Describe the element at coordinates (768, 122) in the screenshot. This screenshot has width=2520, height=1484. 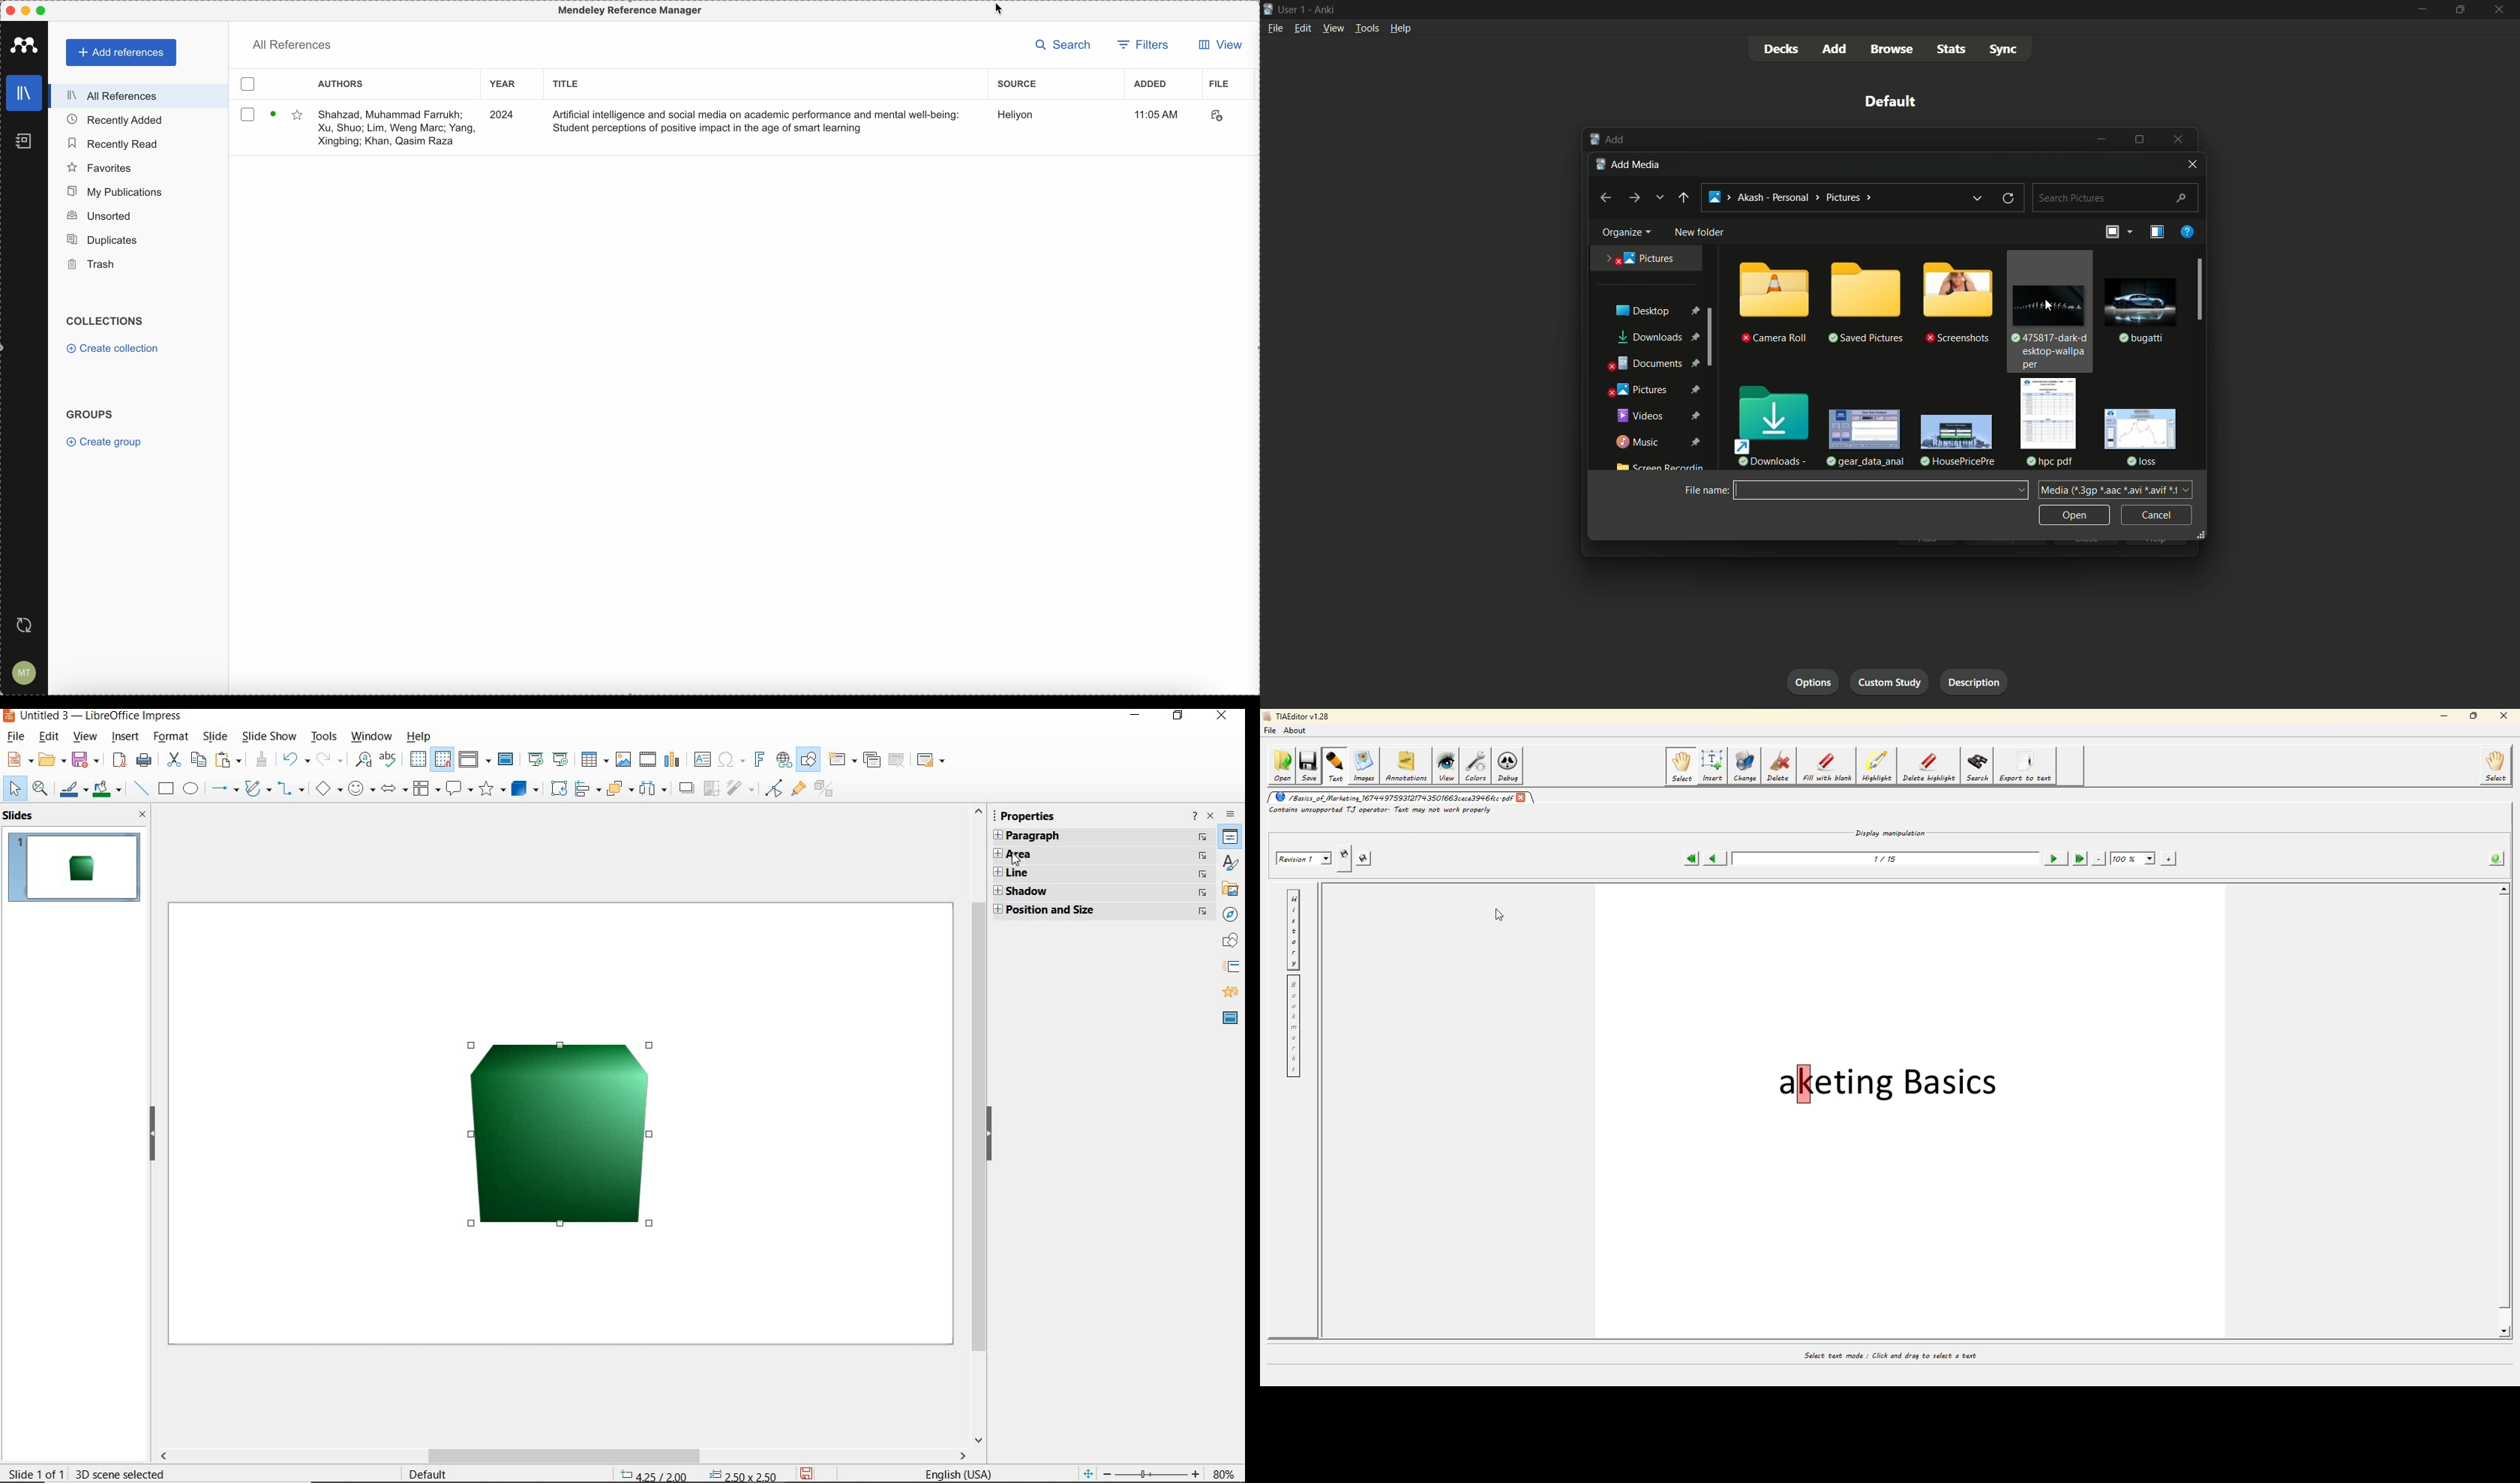
I see `Artificial Intelligence and social media on academic performance and mental well-being` at that location.